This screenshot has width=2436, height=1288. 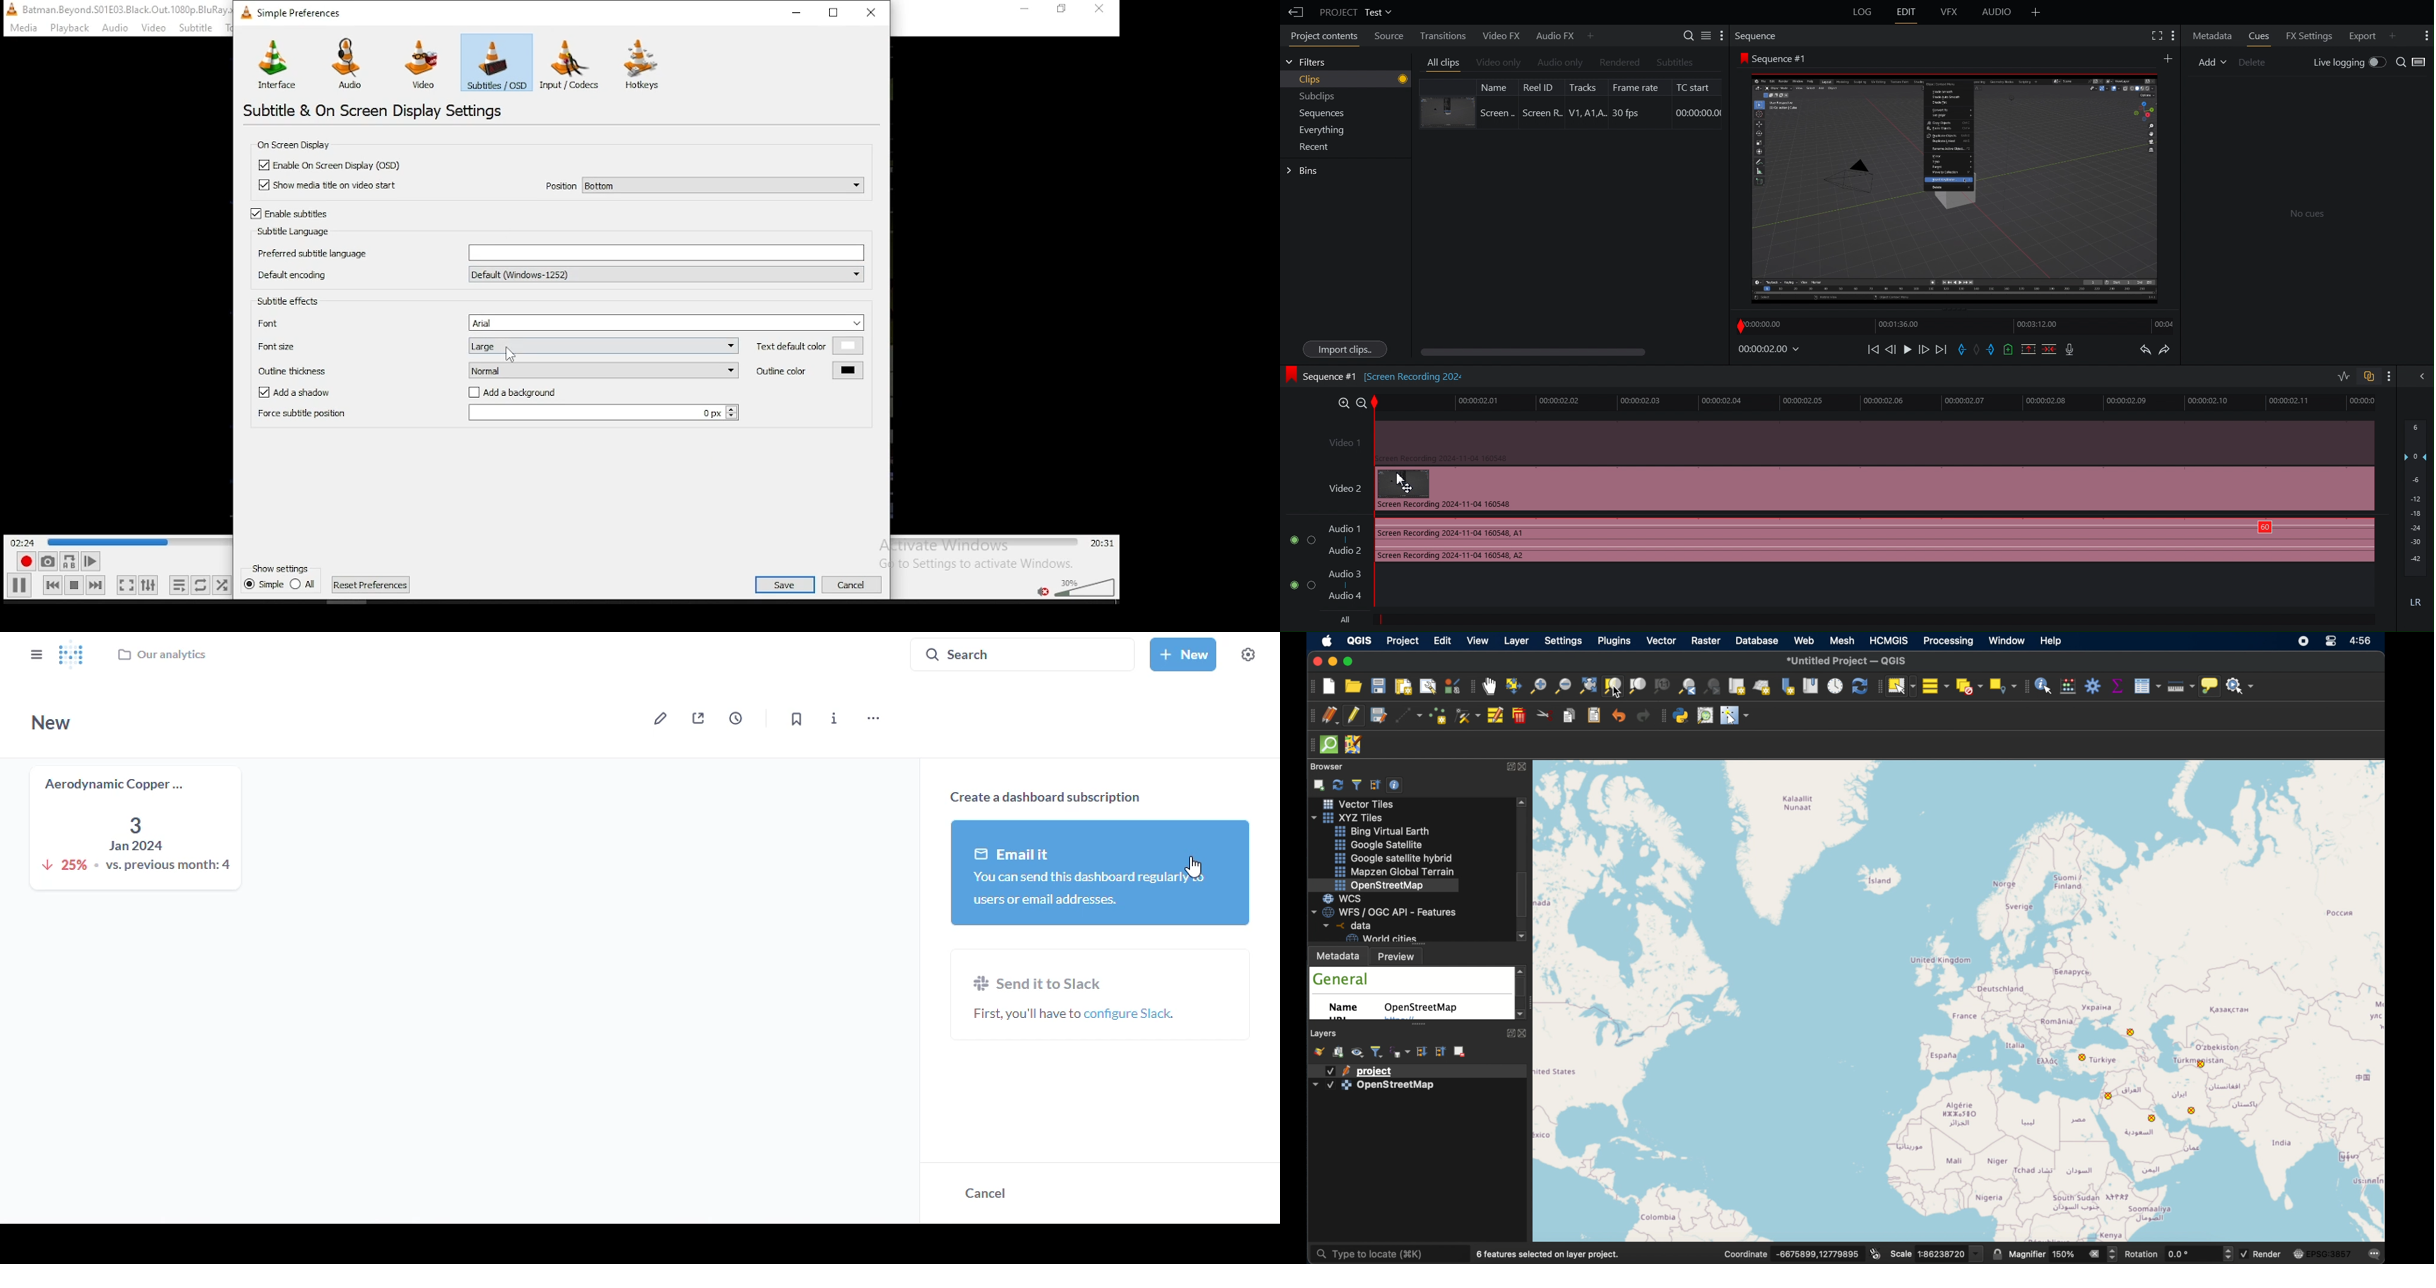 I want to click on python console, so click(x=1682, y=715).